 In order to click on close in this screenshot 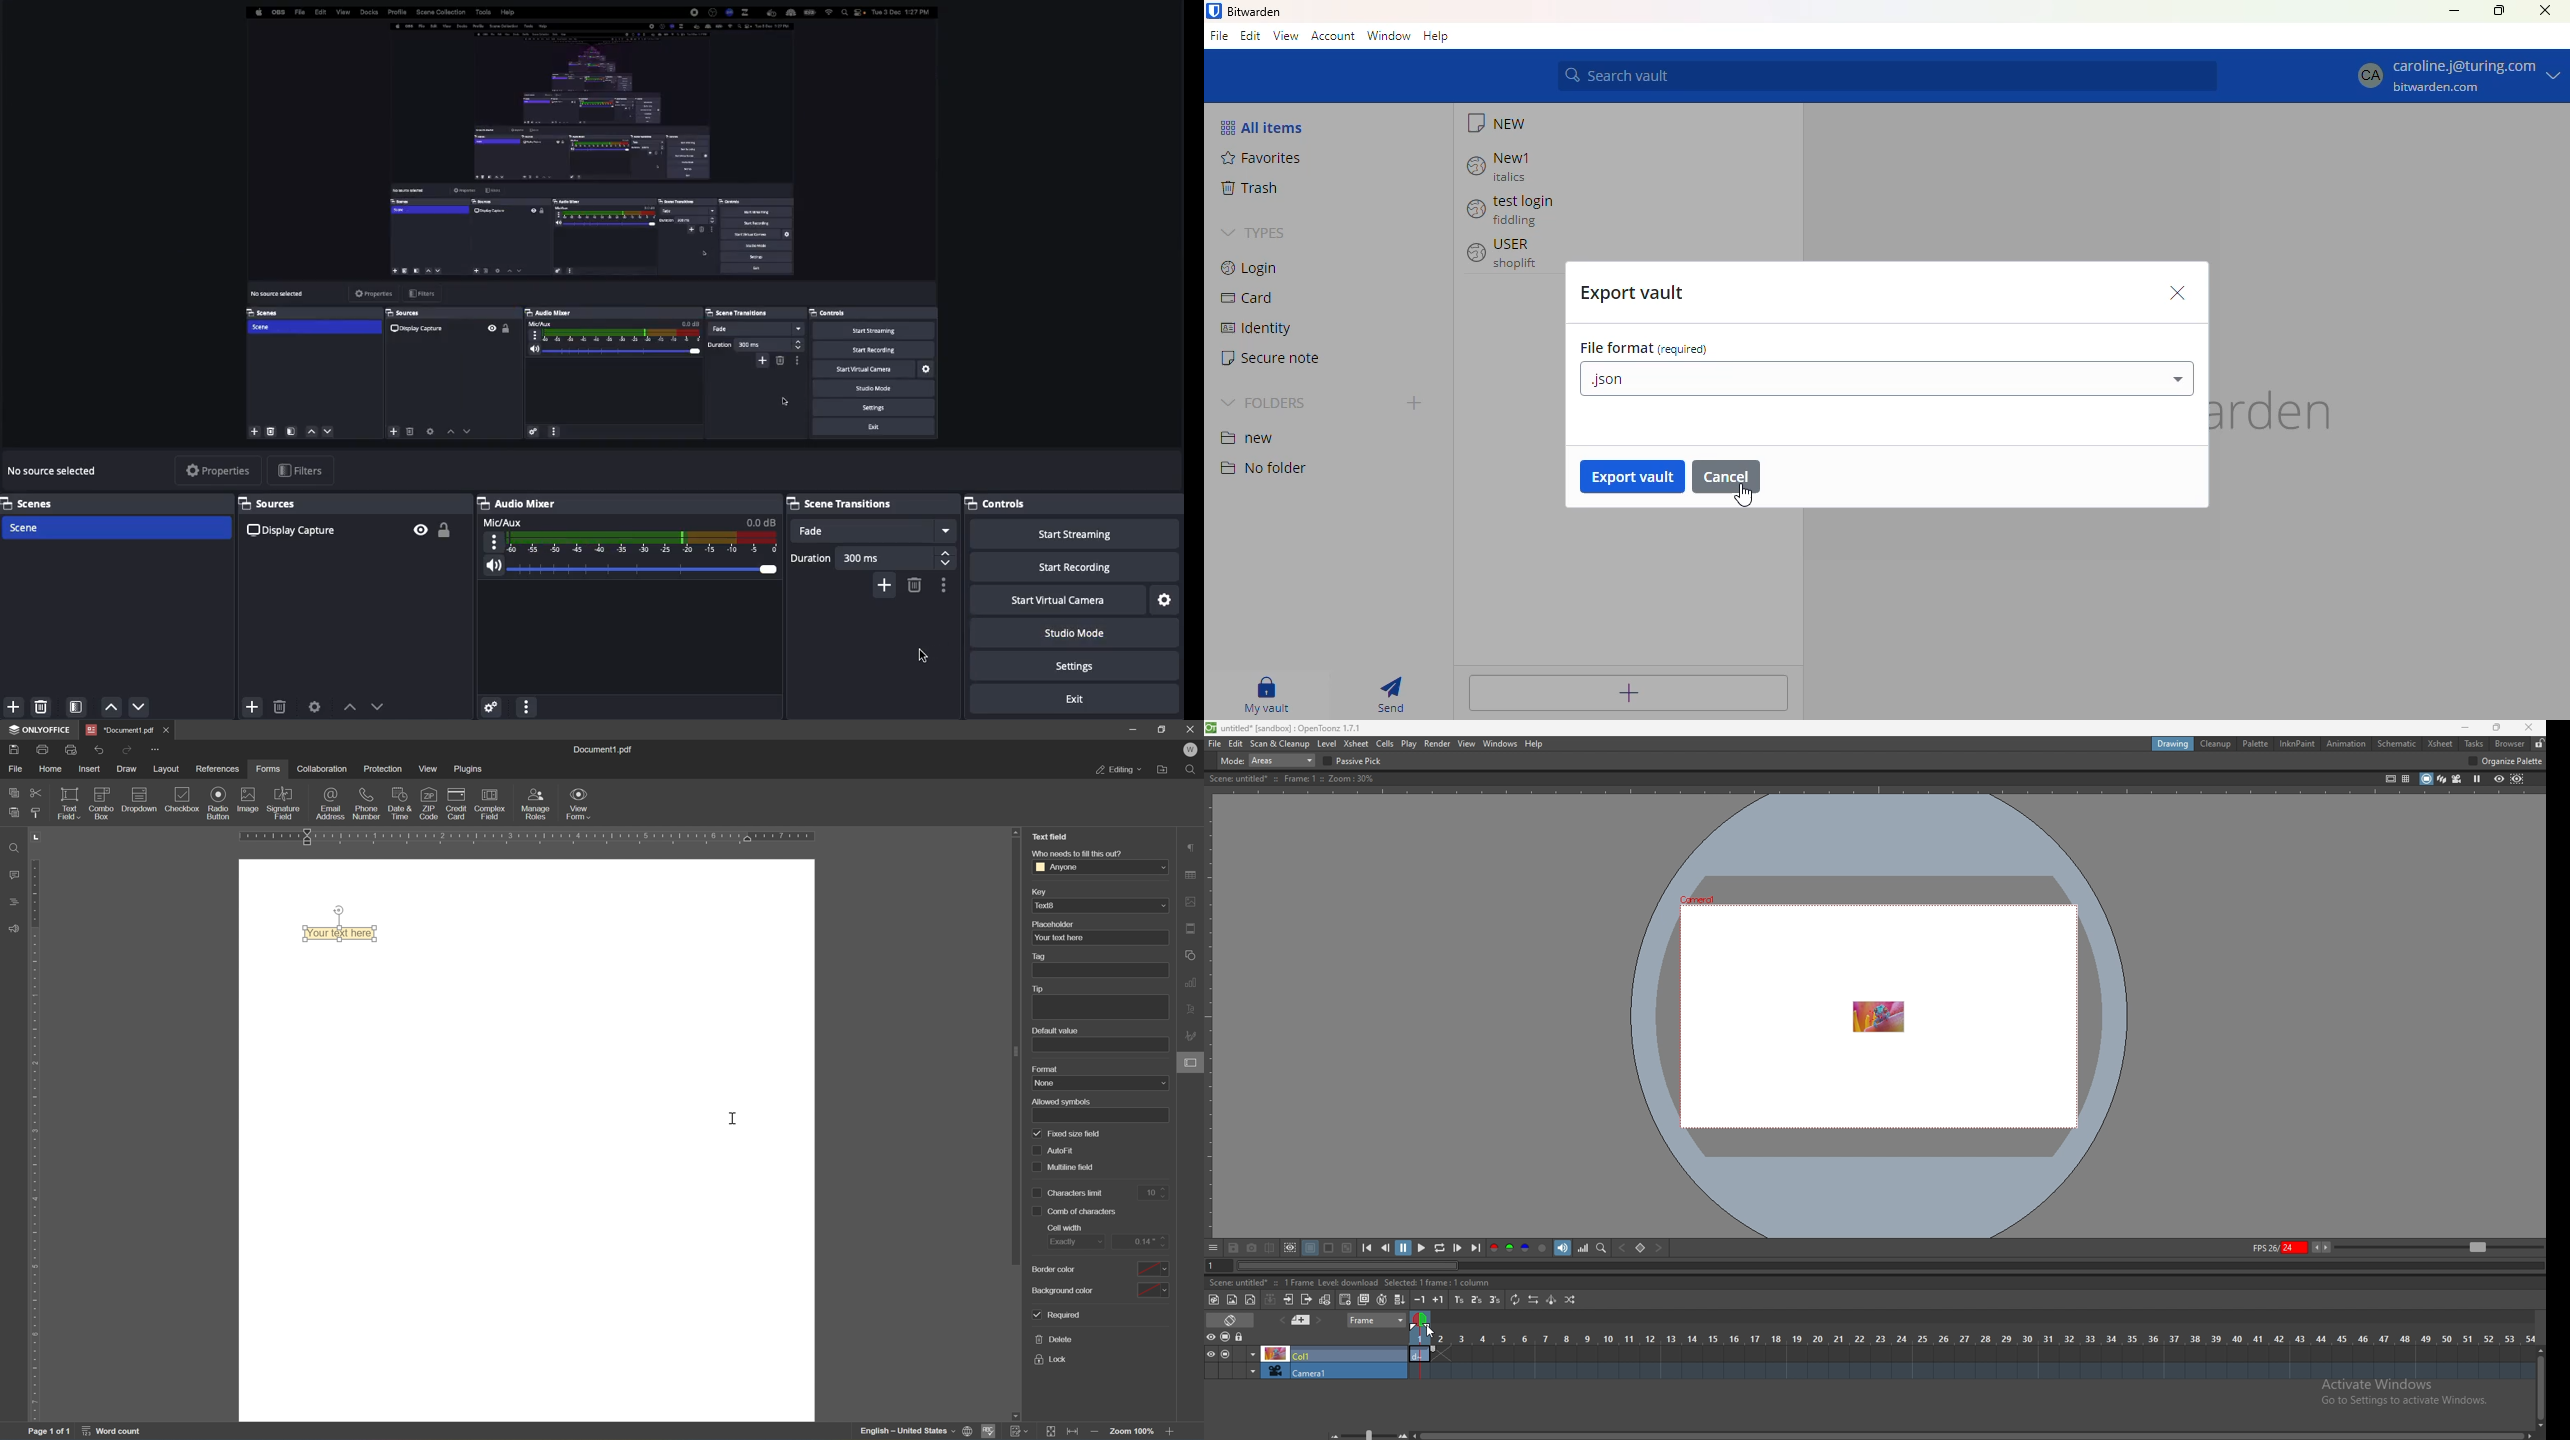, I will do `click(167, 731)`.